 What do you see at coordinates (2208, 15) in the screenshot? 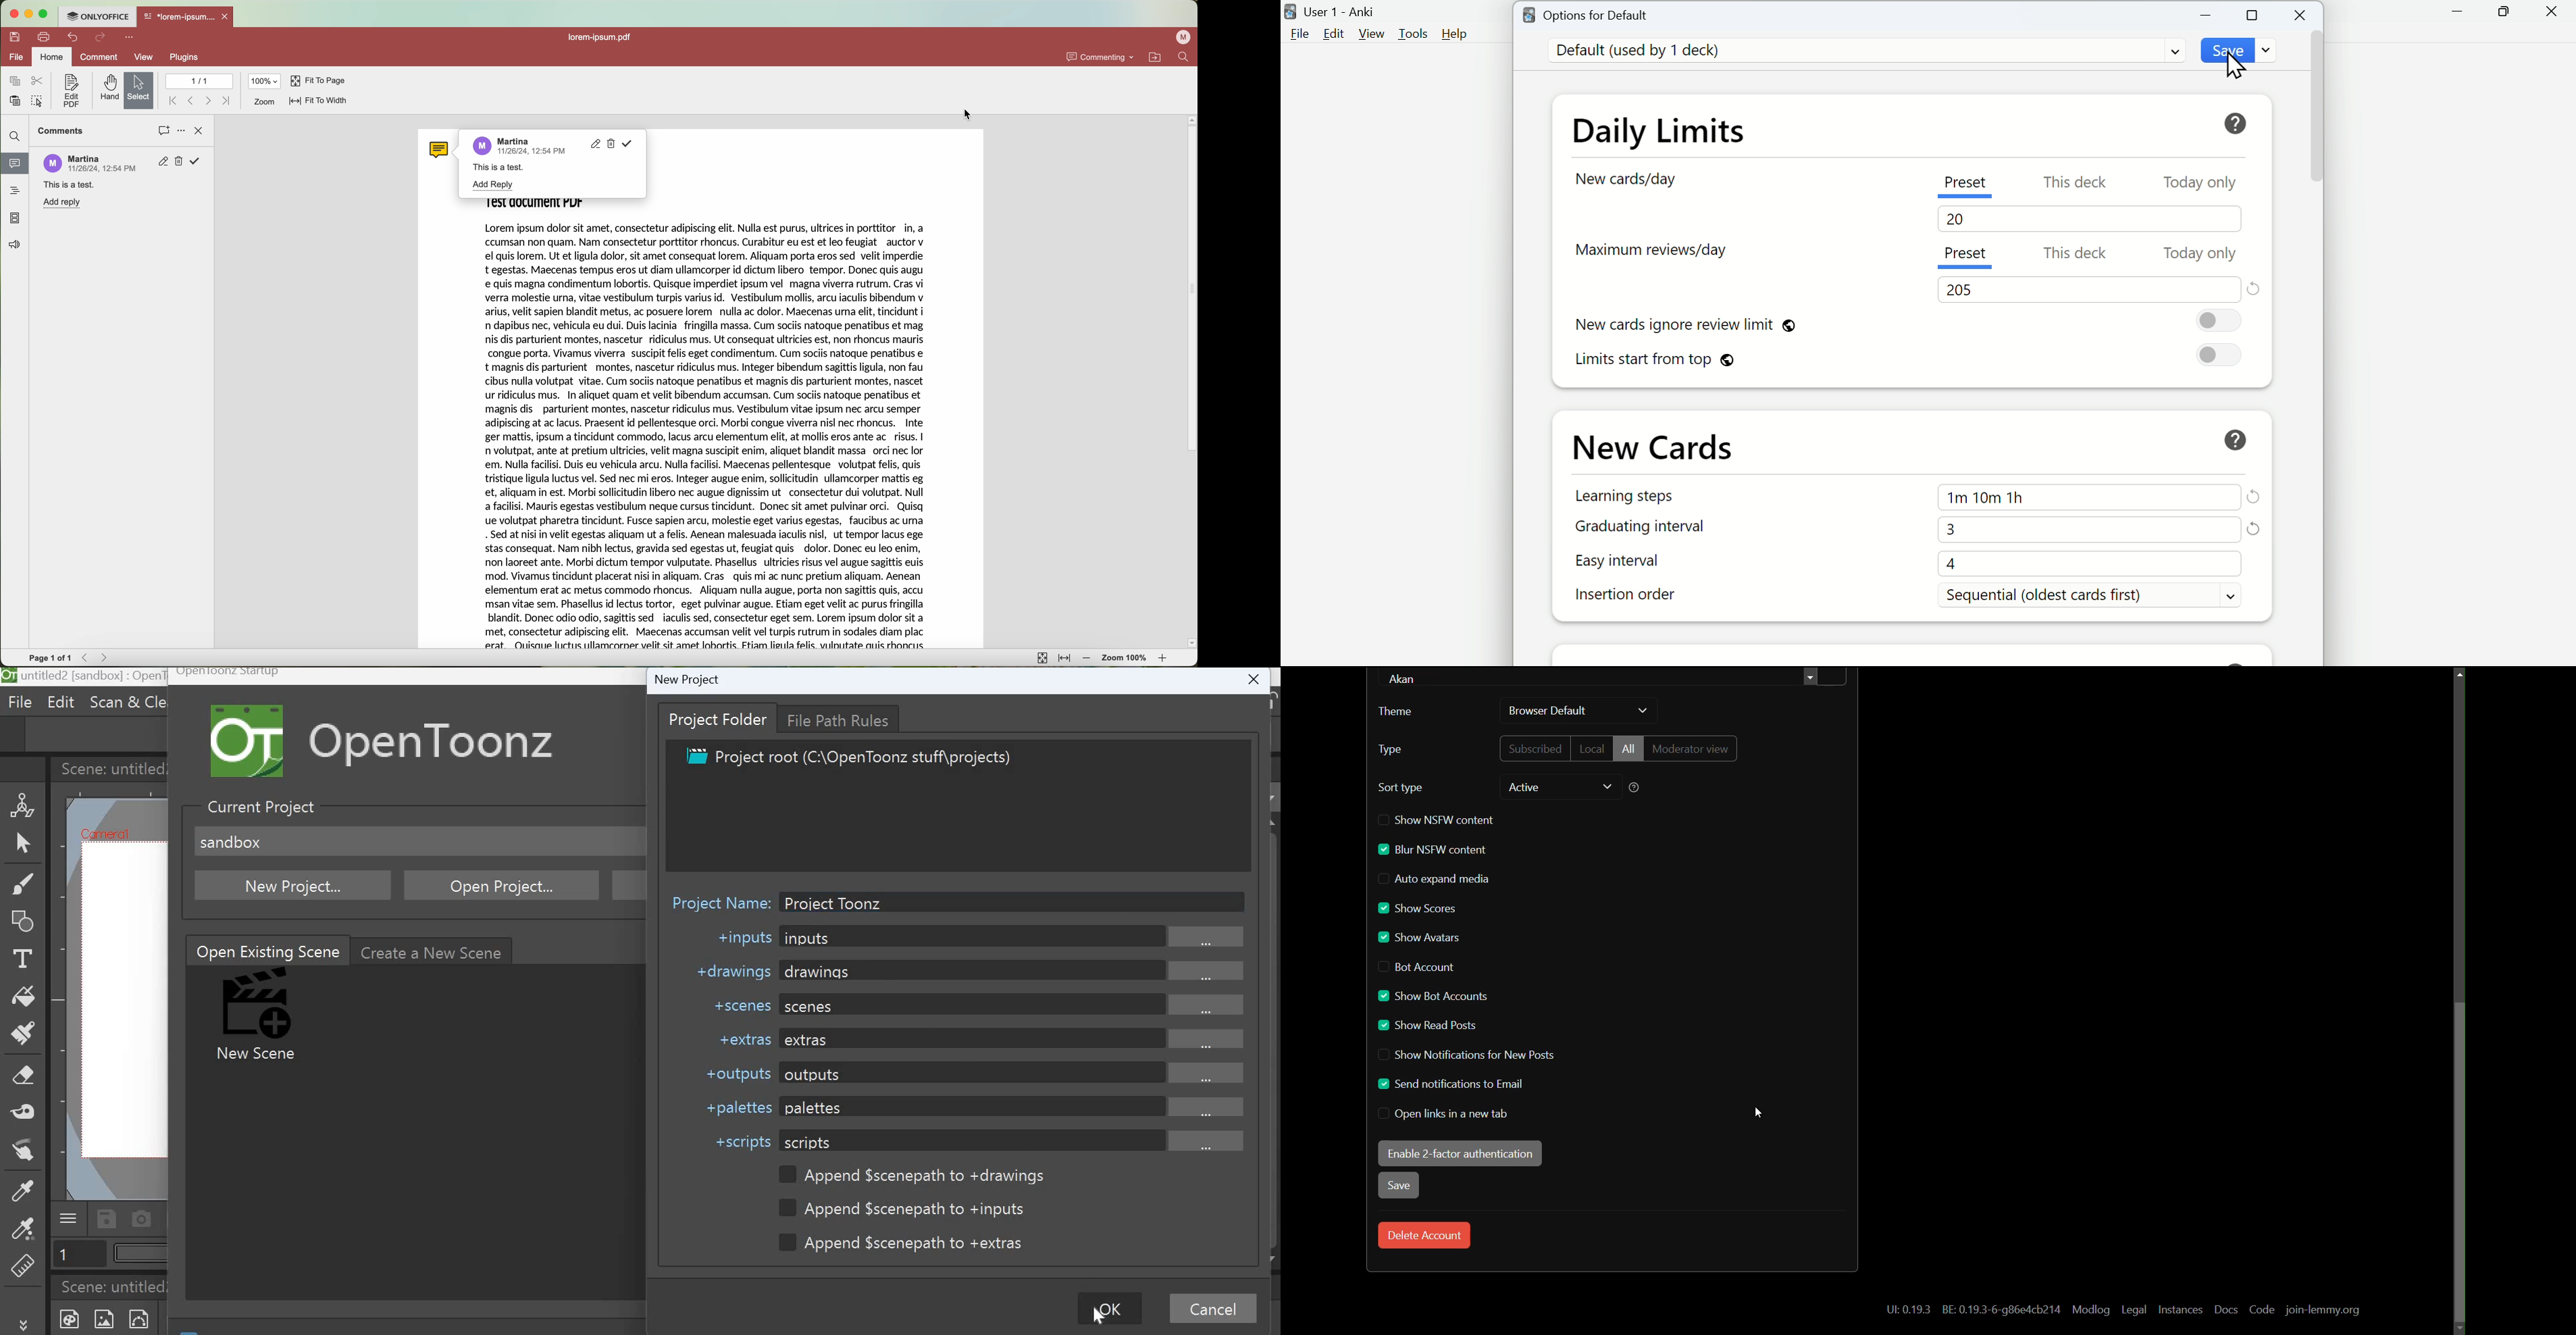
I see `Minimize` at bounding box center [2208, 15].